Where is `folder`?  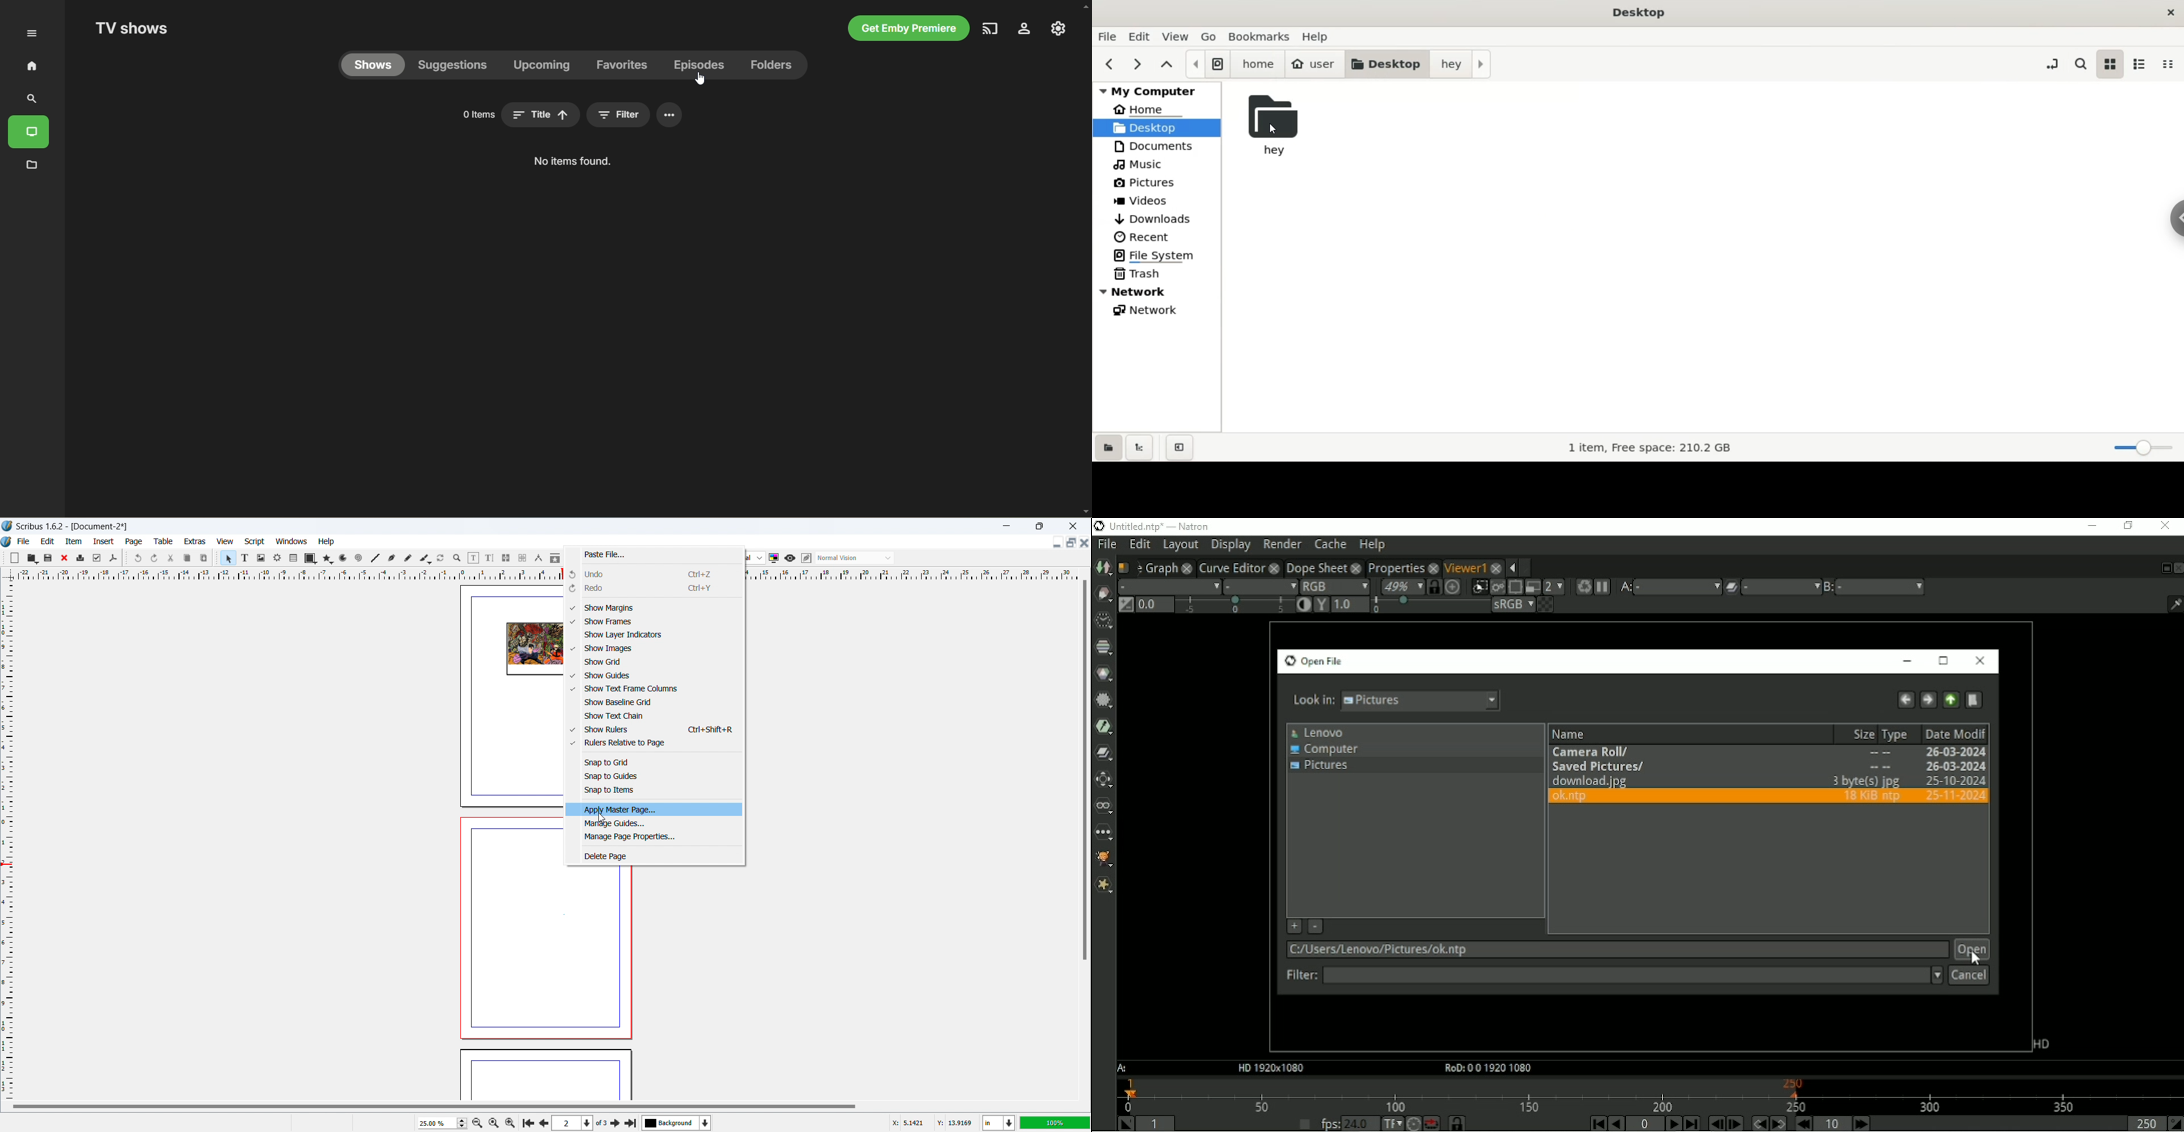
folder is located at coordinates (34, 166).